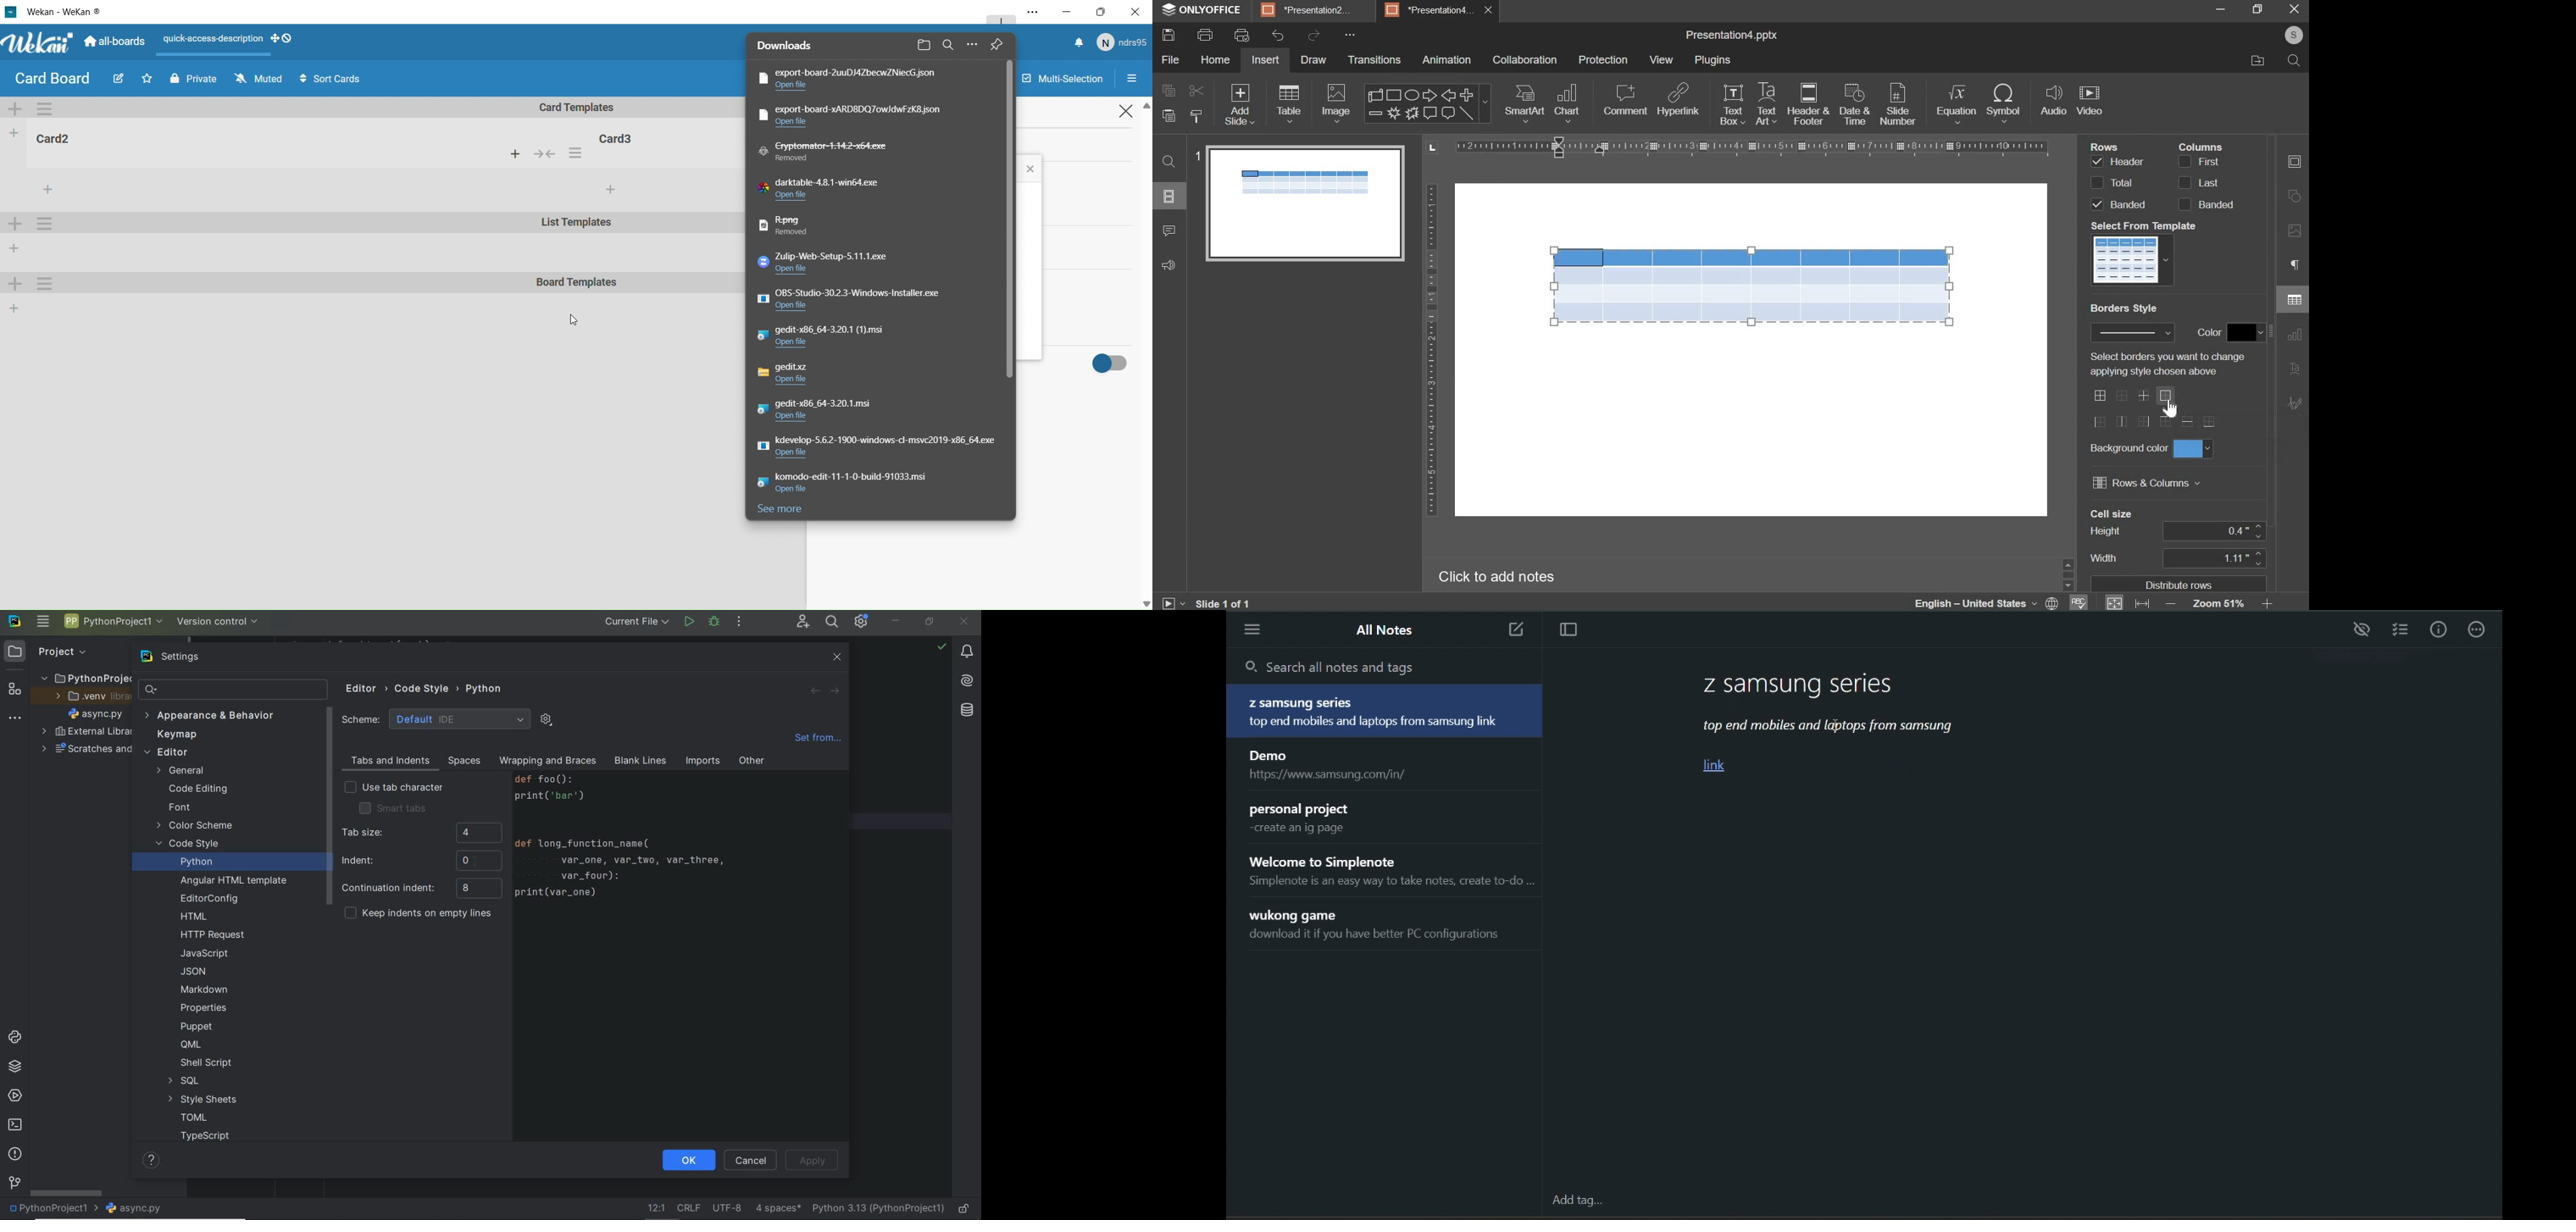  I want to click on Z samsung series top end mobiles and laptops from samsung, so click(1386, 713).